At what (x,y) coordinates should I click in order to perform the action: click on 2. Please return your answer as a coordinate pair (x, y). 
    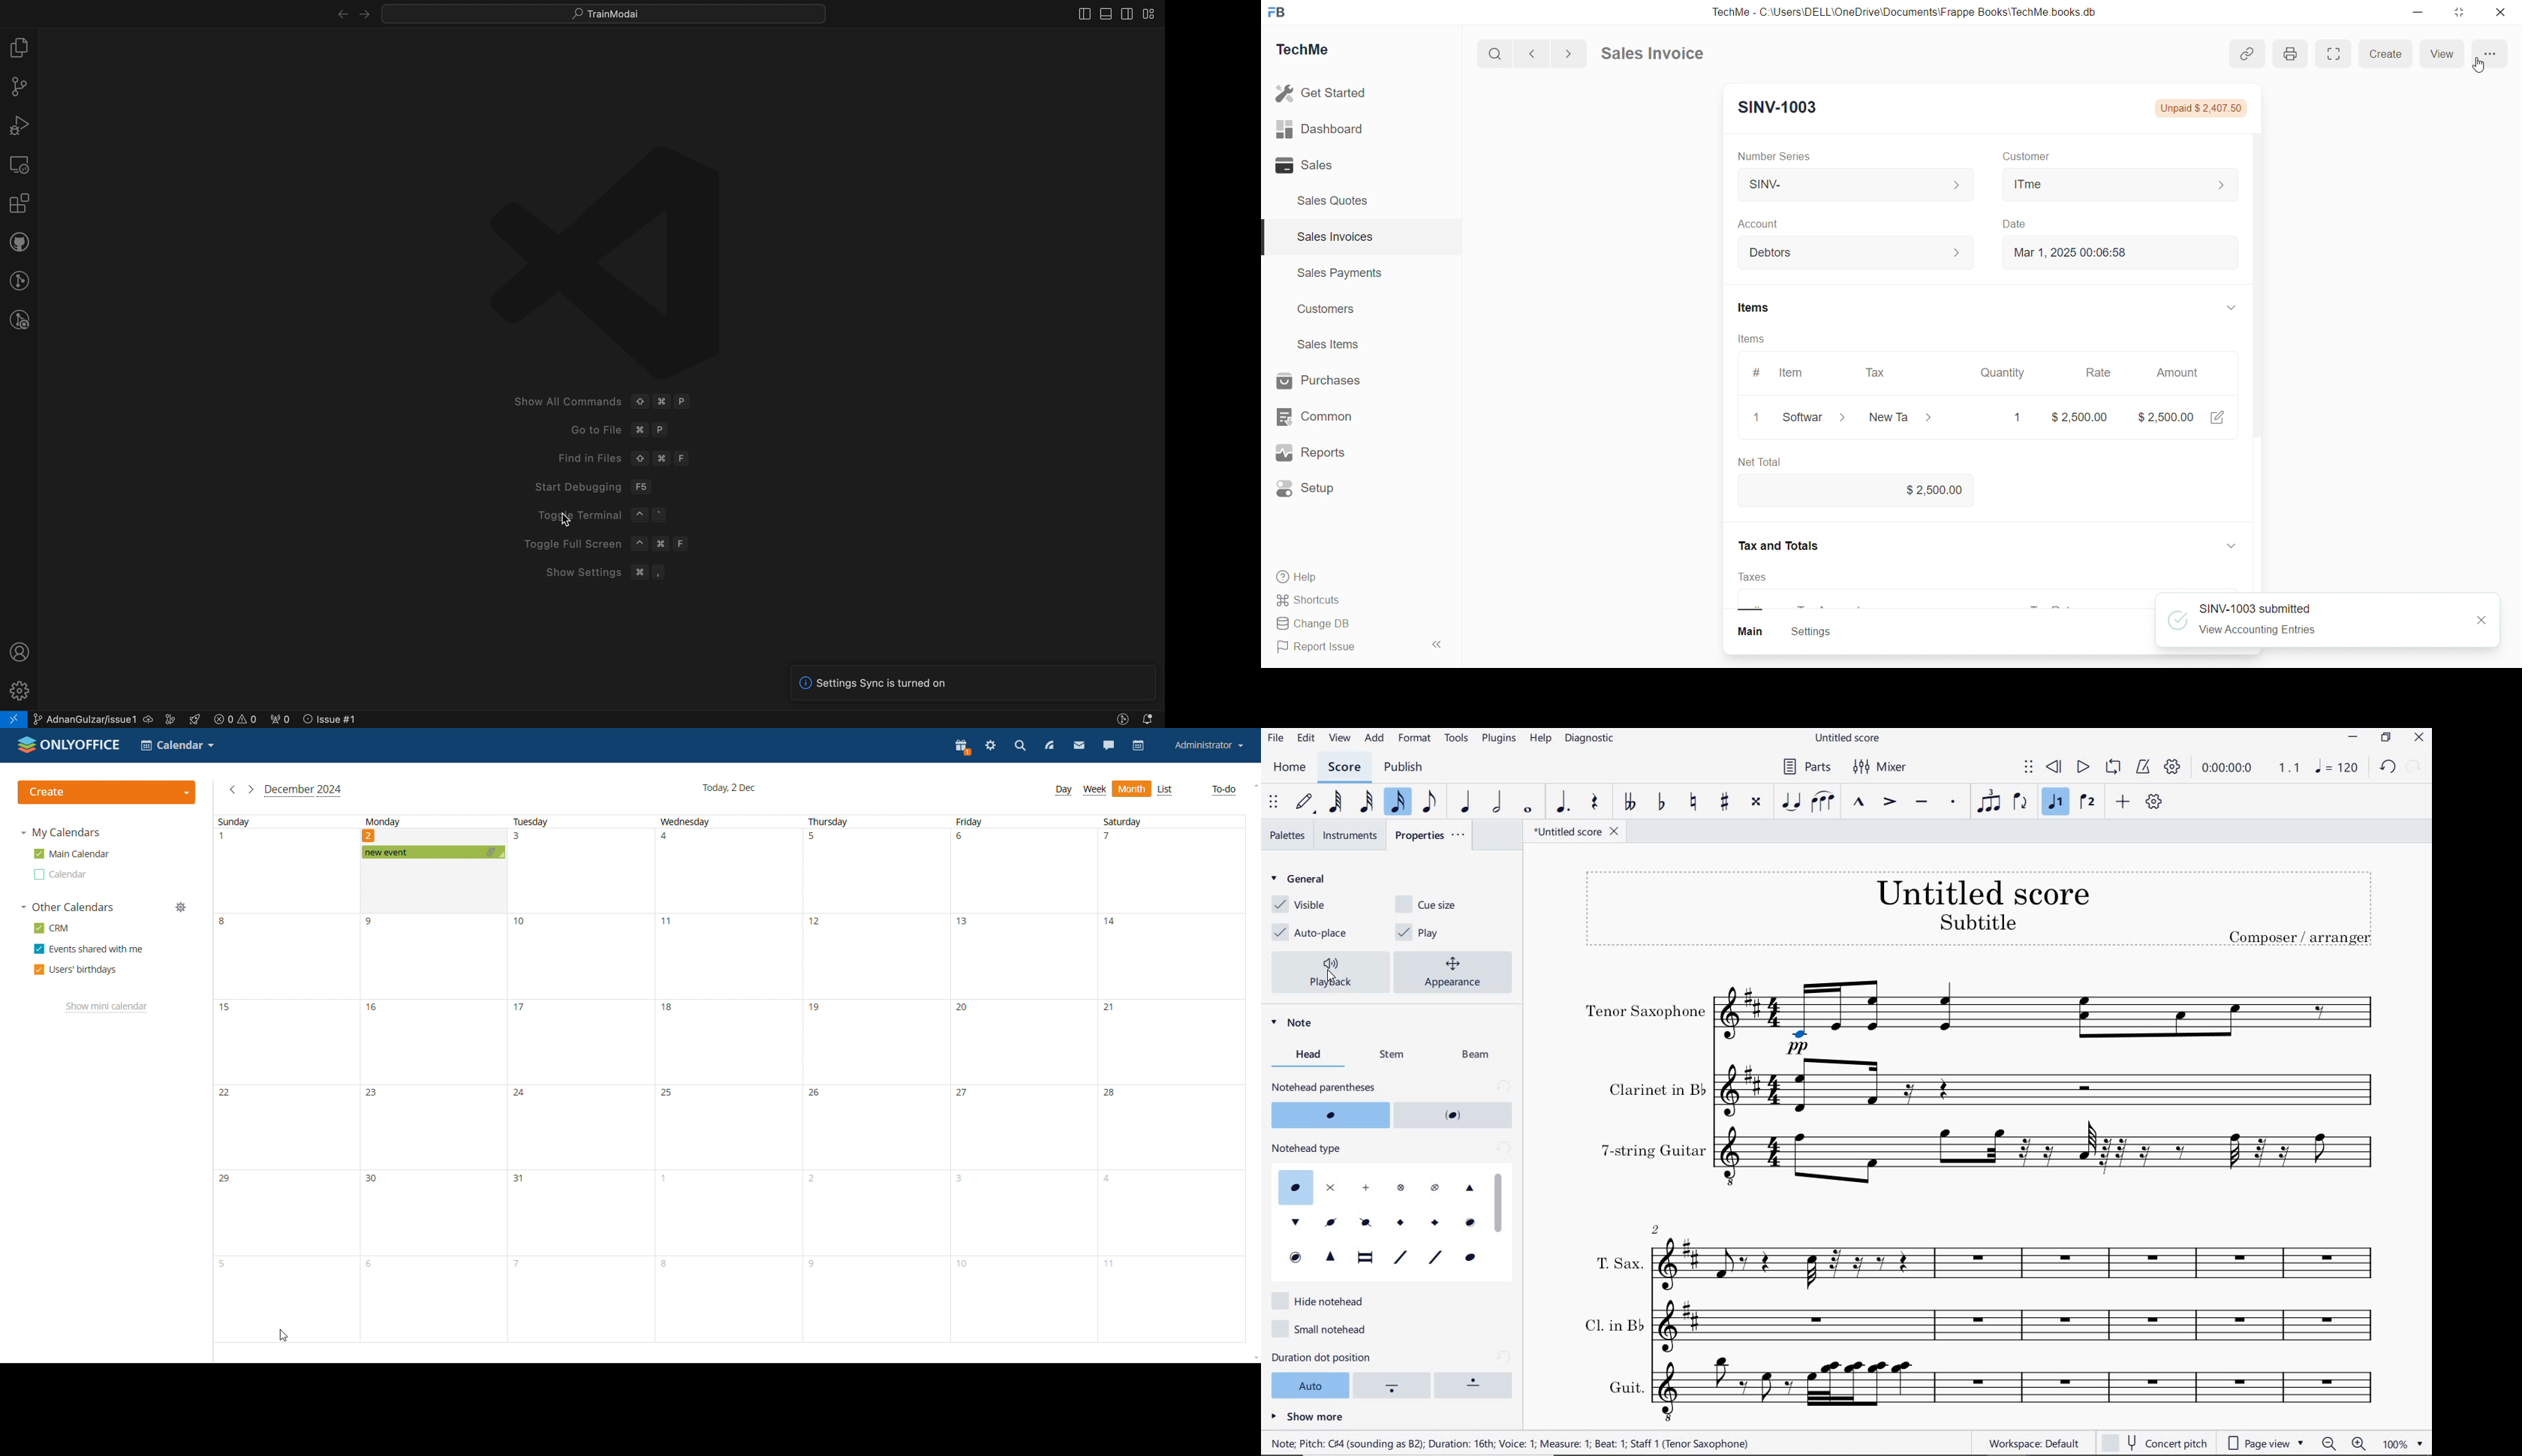
    Looking at the image, I should click on (1656, 1228).